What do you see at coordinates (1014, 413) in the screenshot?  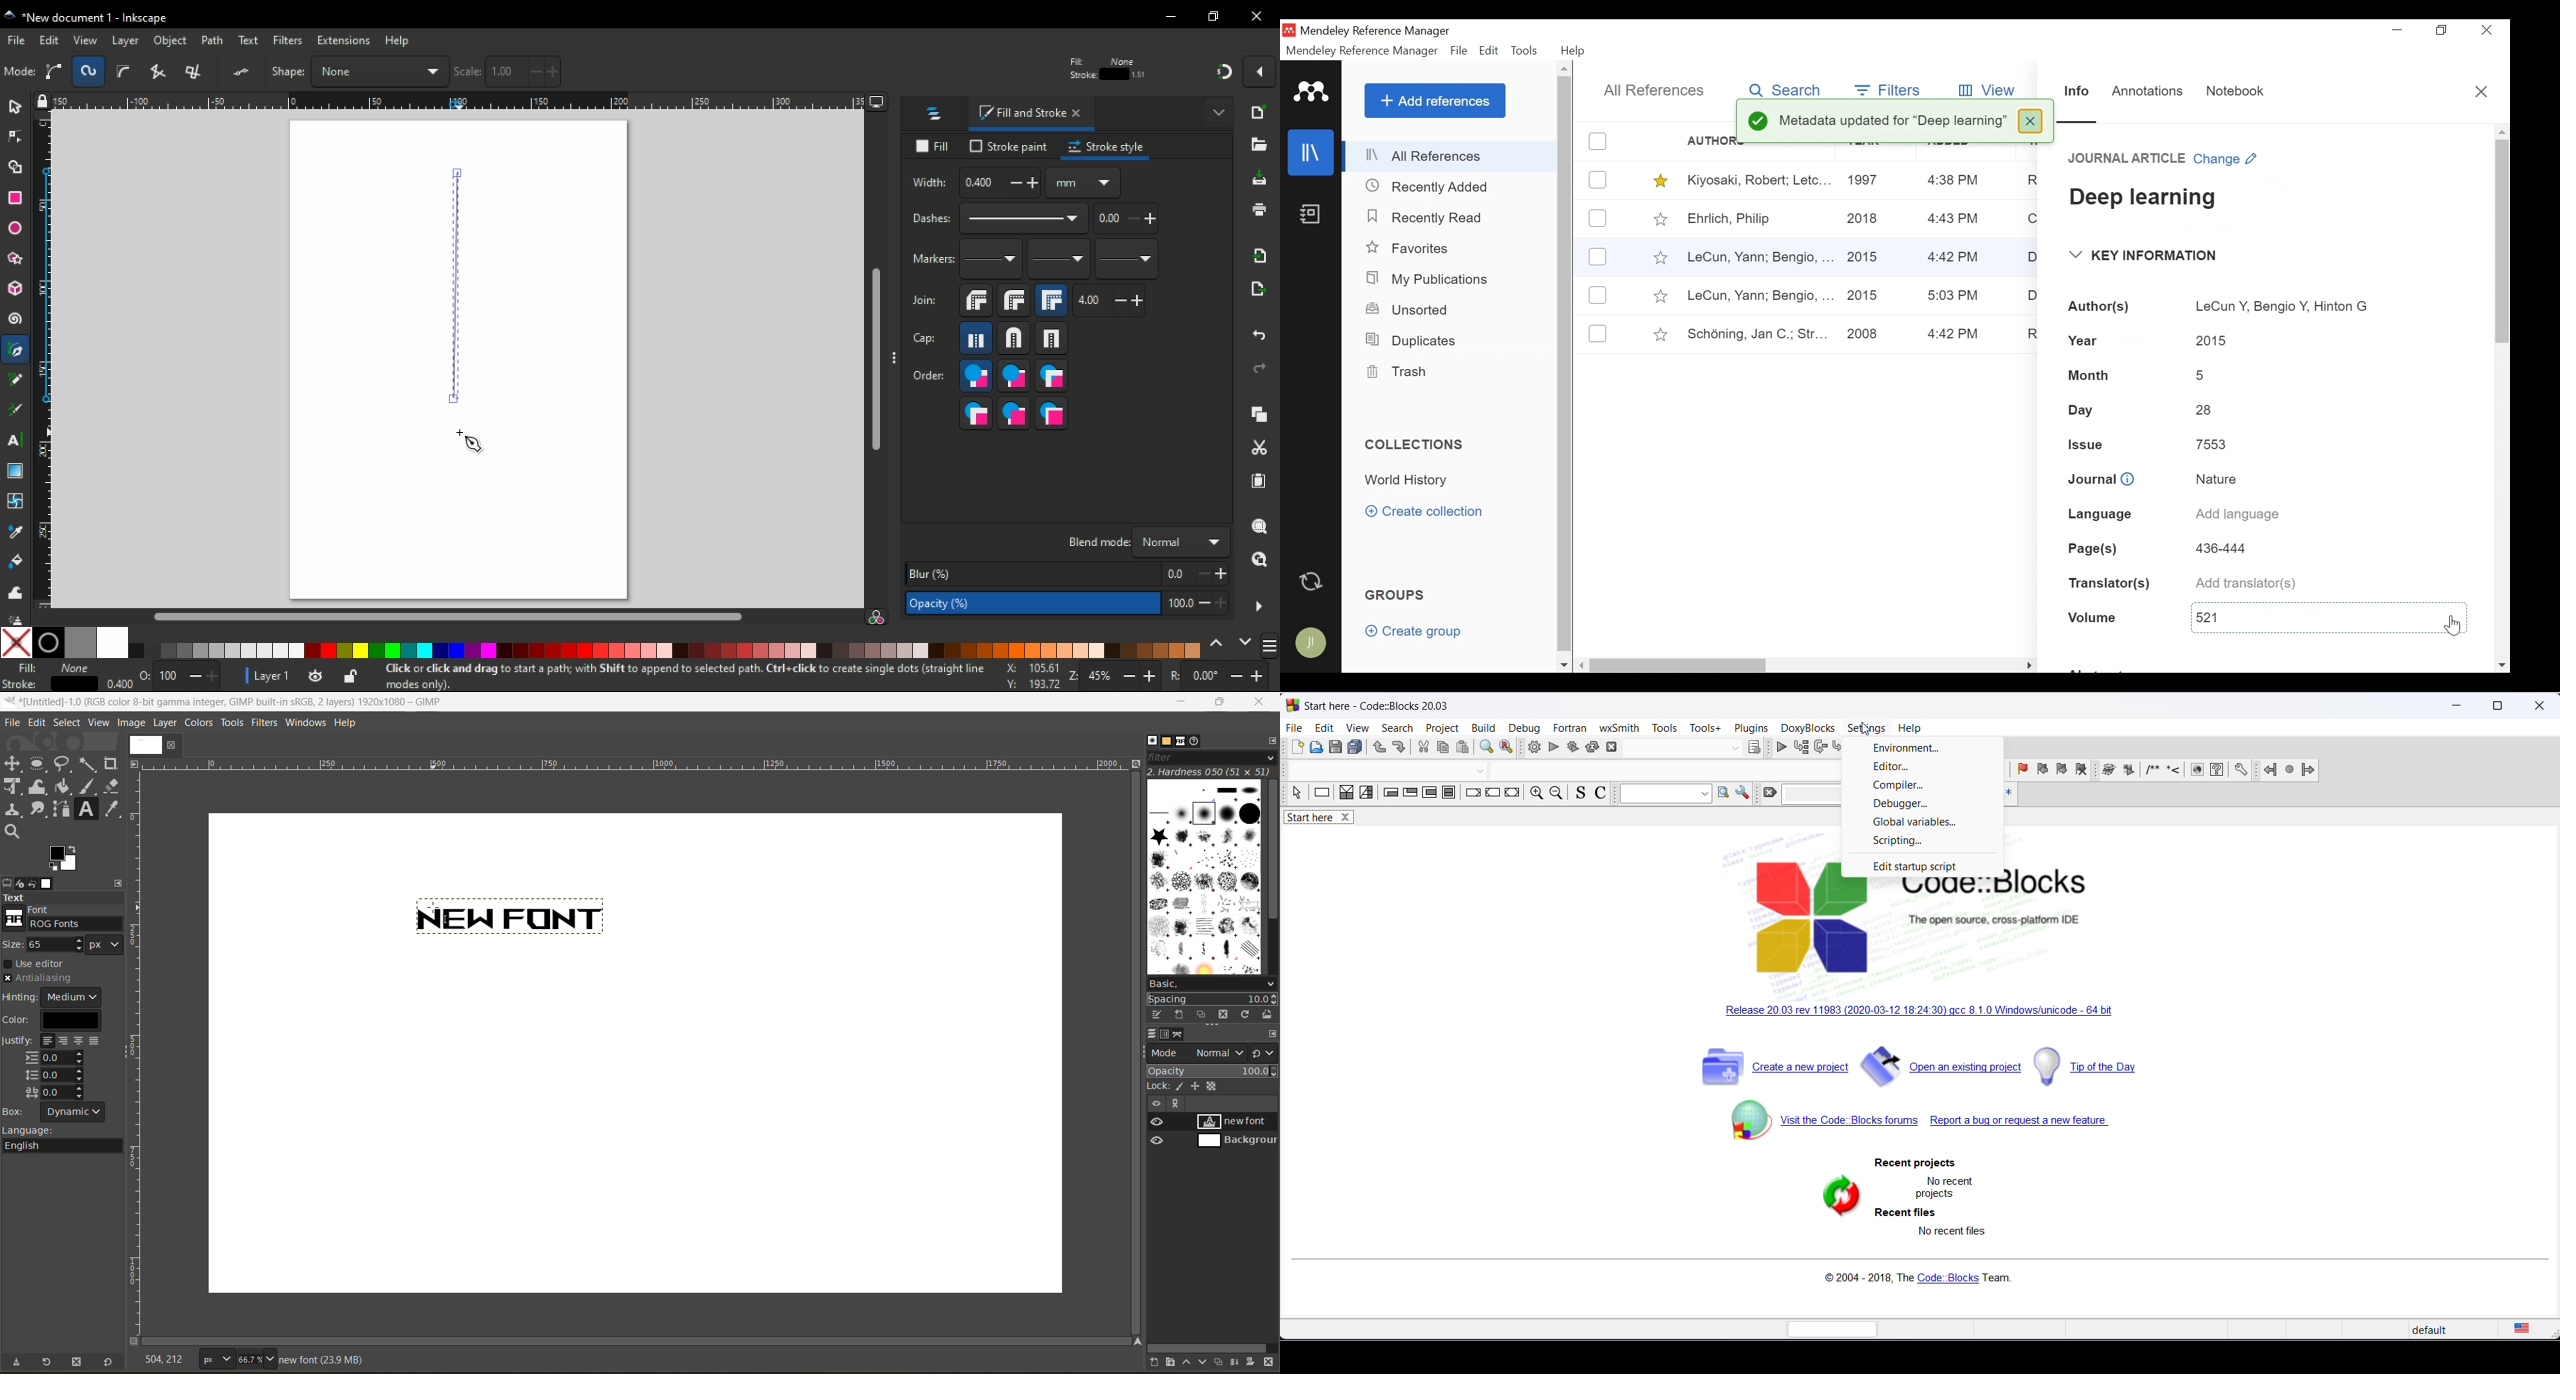 I see `stroke markers` at bounding box center [1014, 413].